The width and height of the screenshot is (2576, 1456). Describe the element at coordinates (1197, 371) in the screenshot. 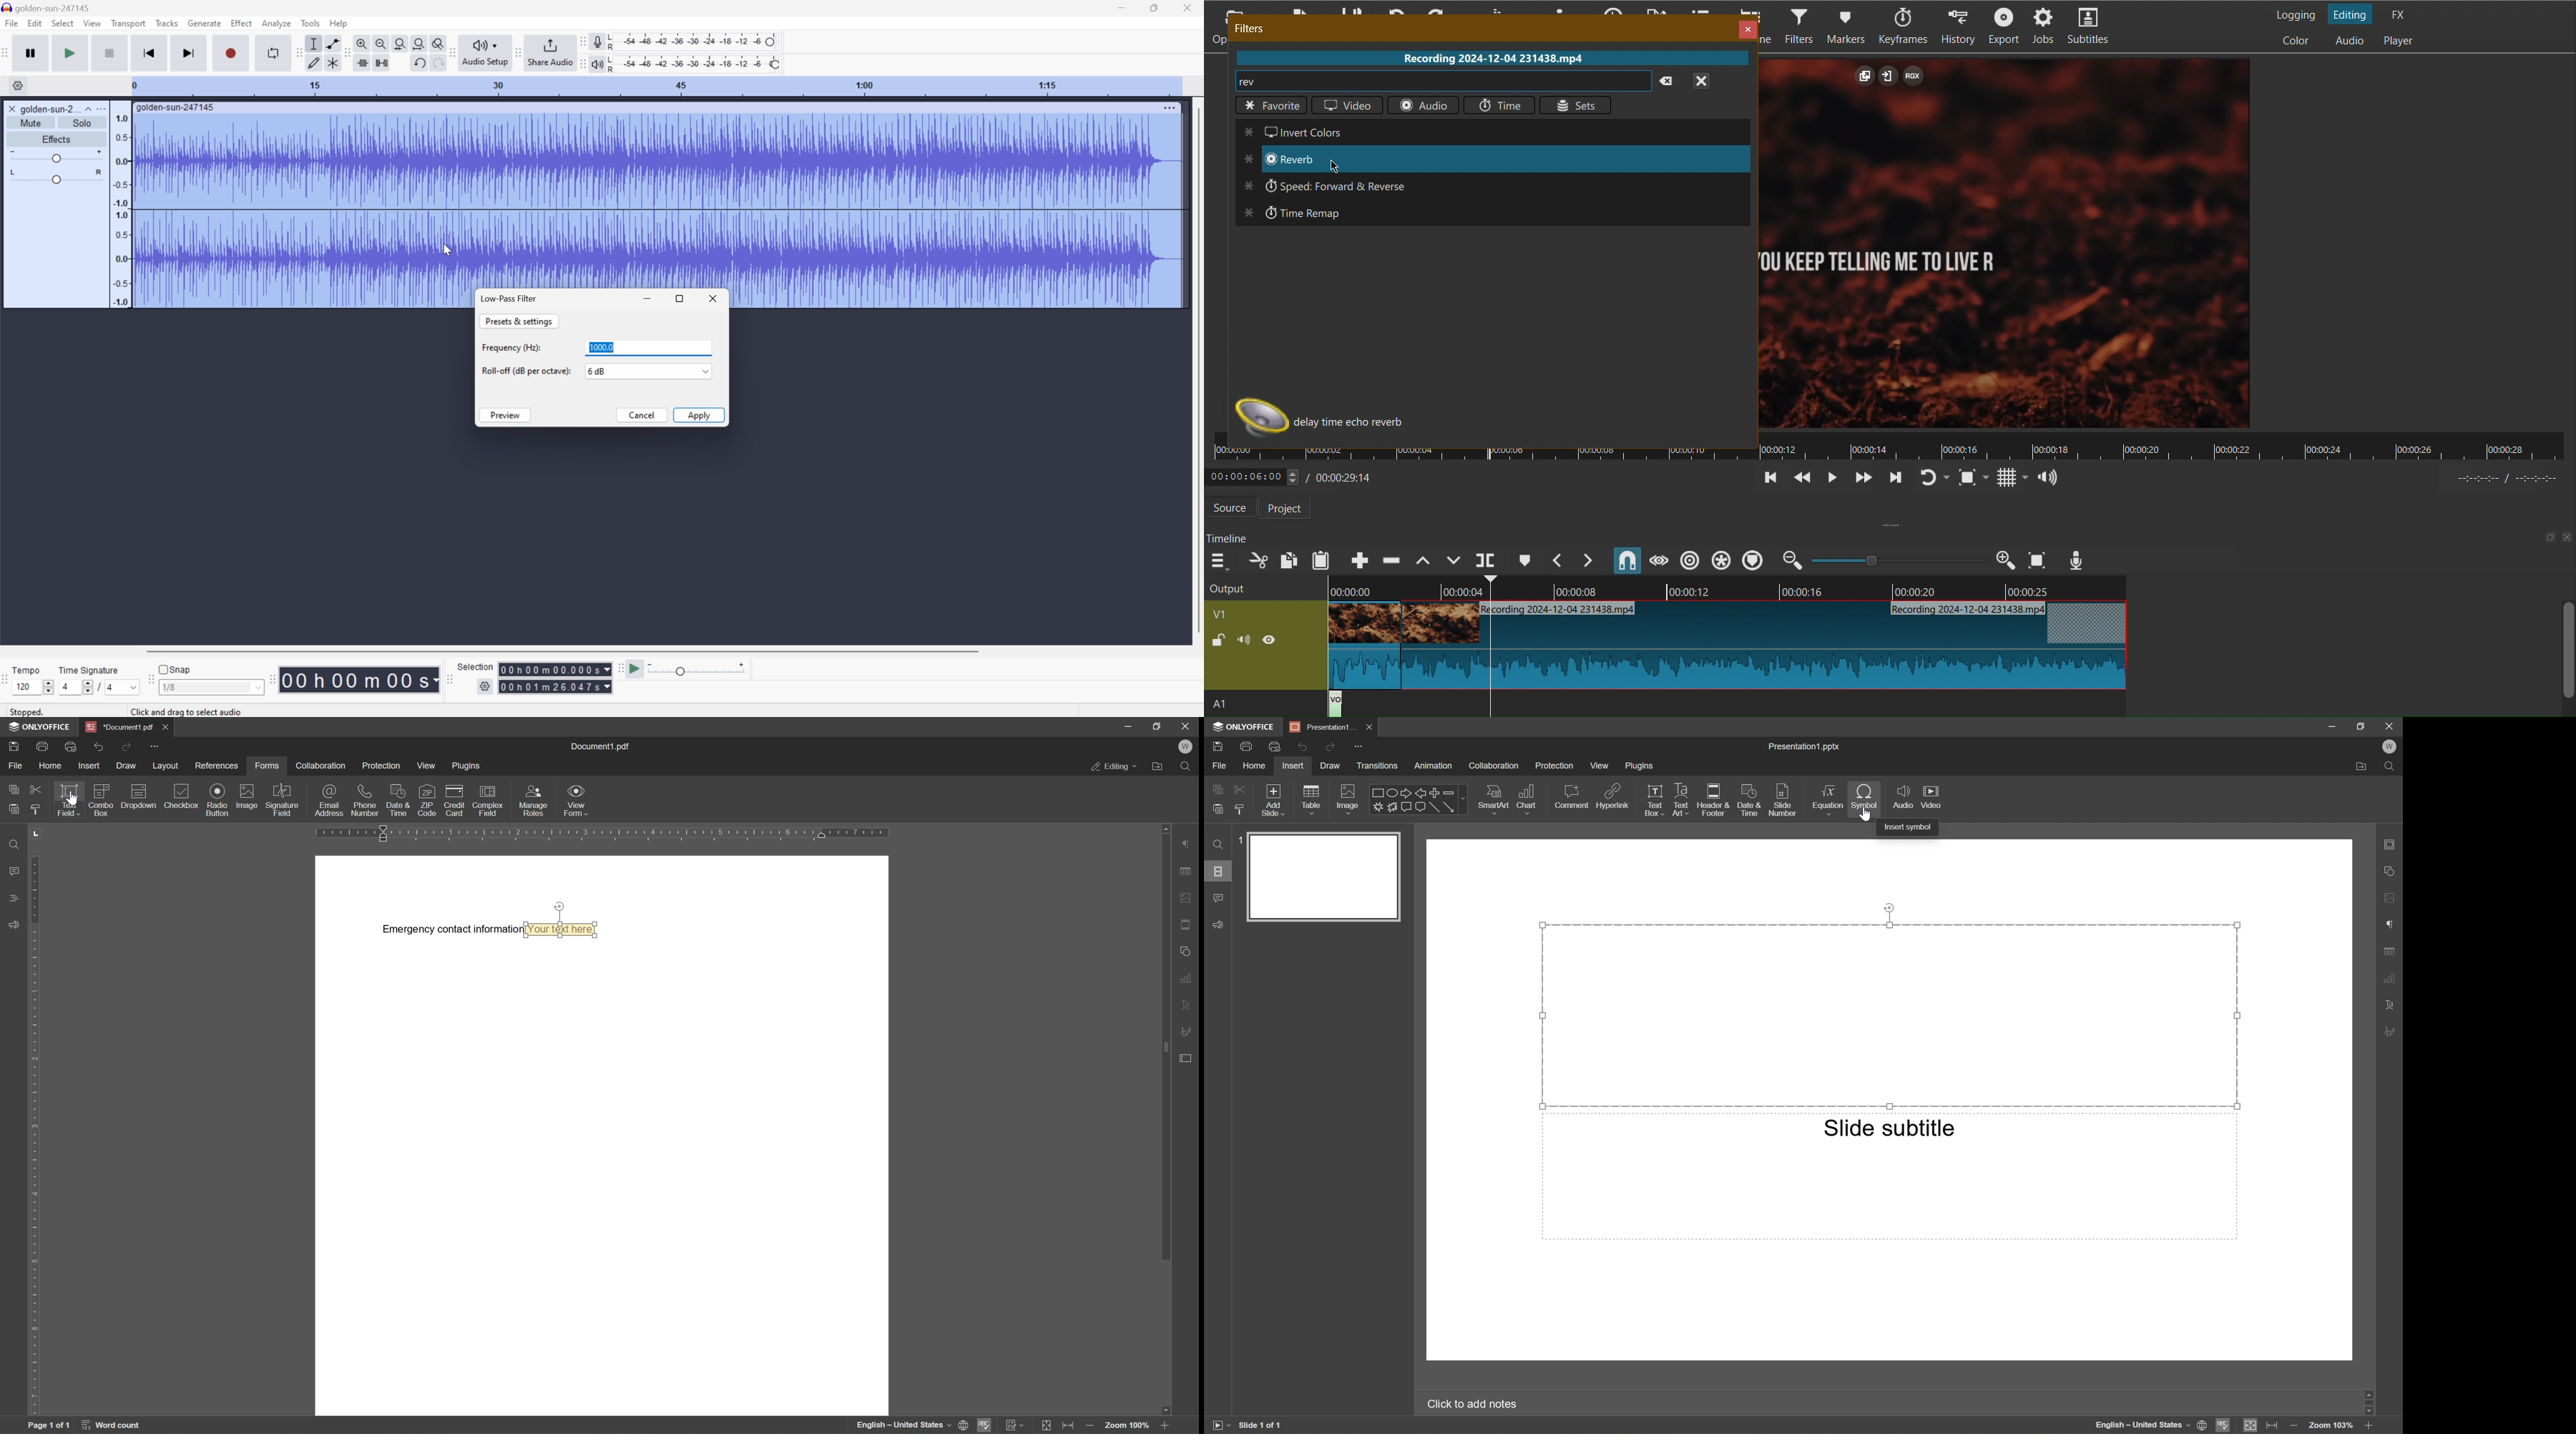

I see `Scroll Bar` at that location.